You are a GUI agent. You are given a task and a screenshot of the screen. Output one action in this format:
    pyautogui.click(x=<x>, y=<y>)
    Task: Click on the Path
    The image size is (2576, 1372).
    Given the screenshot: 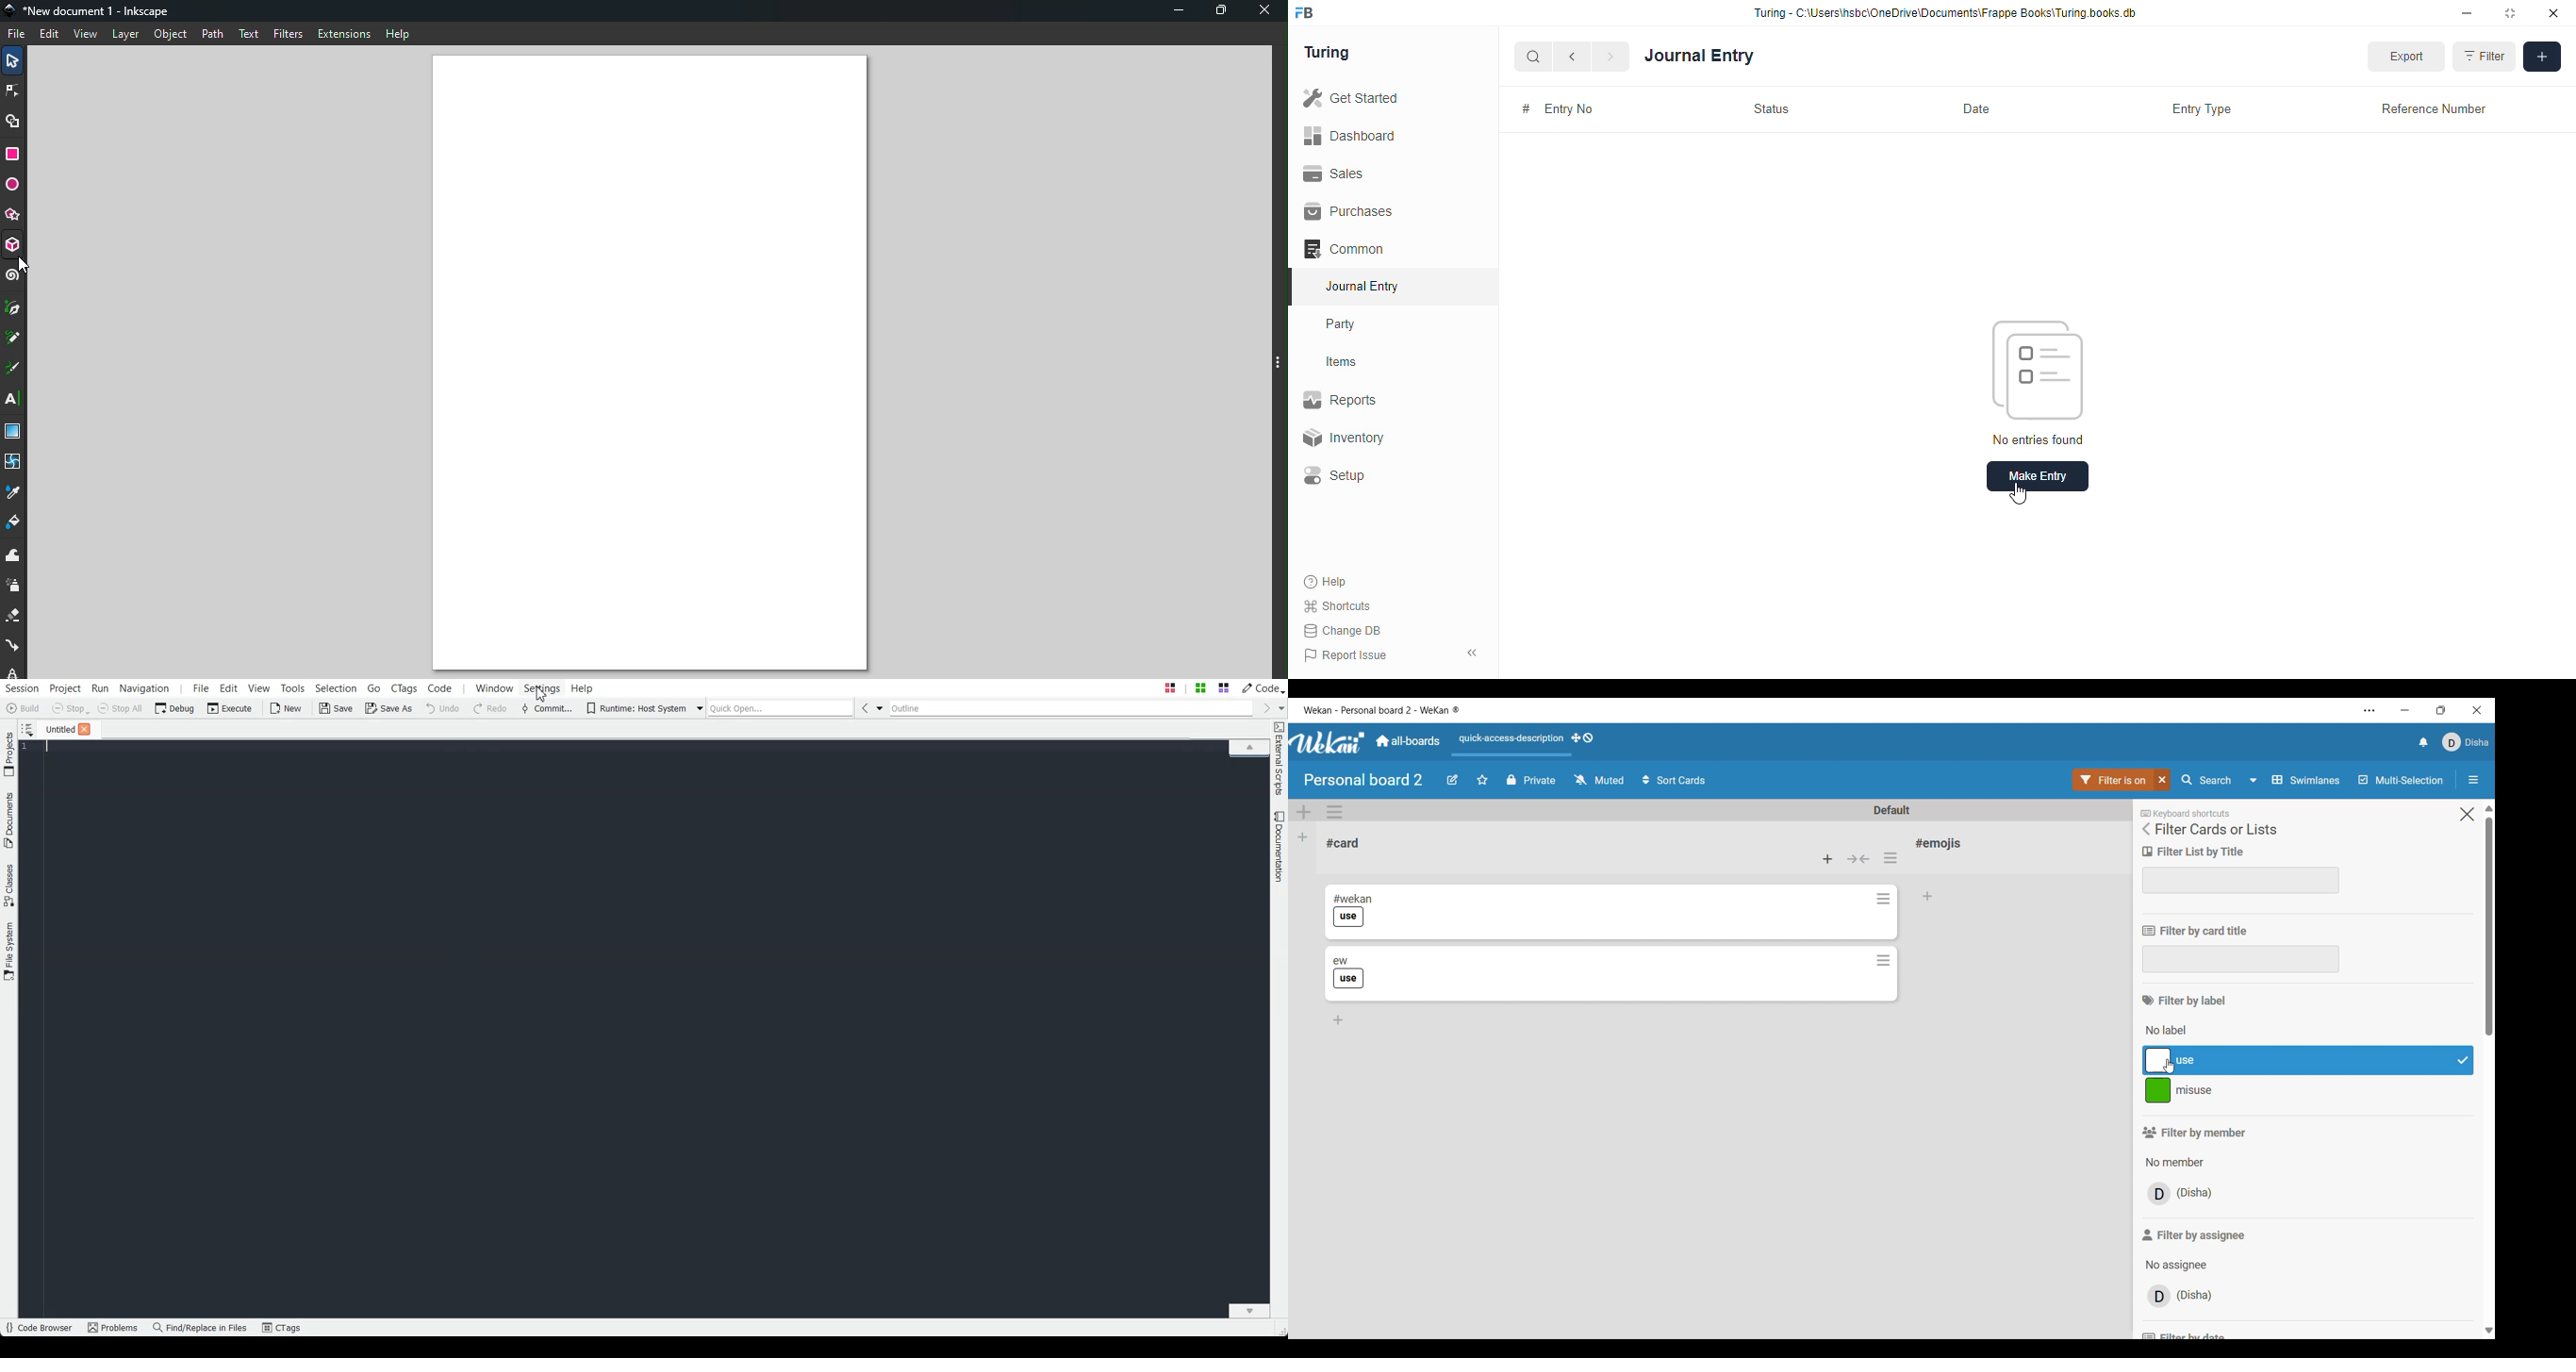 What is the action you would take?
    pyautogui.click(x=213, y=34)
    